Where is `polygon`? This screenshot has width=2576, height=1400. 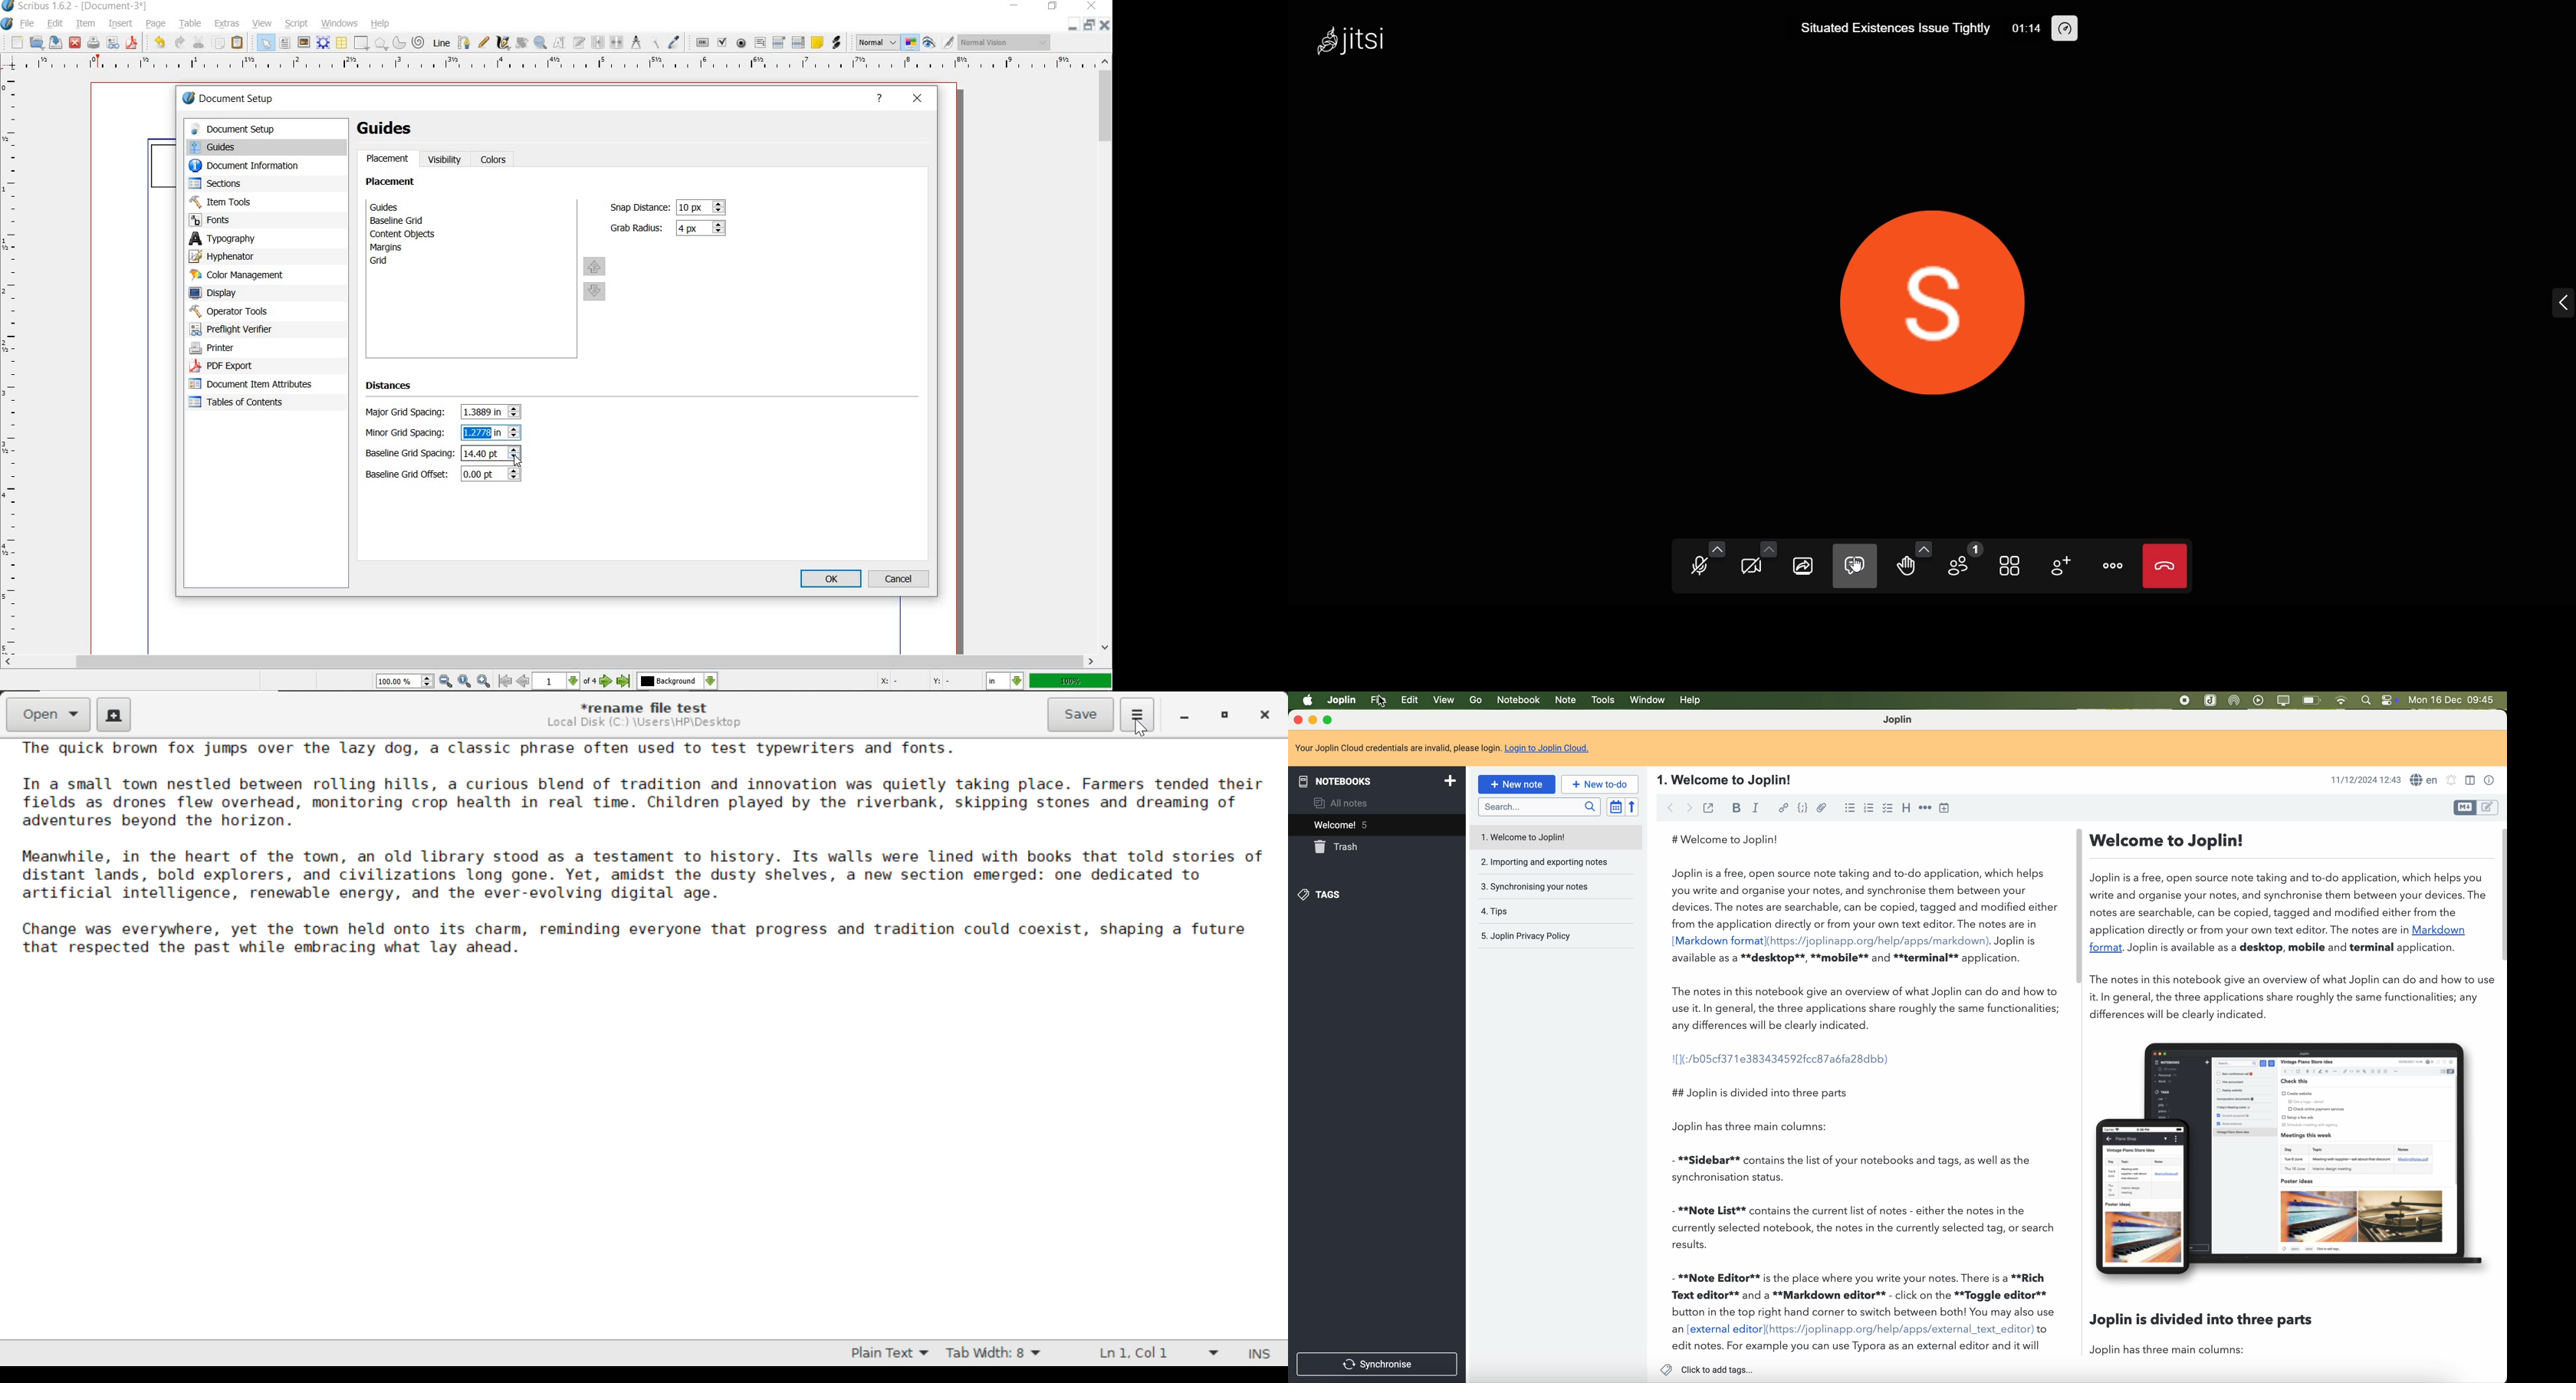 polygon is located at coordinates (380, 44).